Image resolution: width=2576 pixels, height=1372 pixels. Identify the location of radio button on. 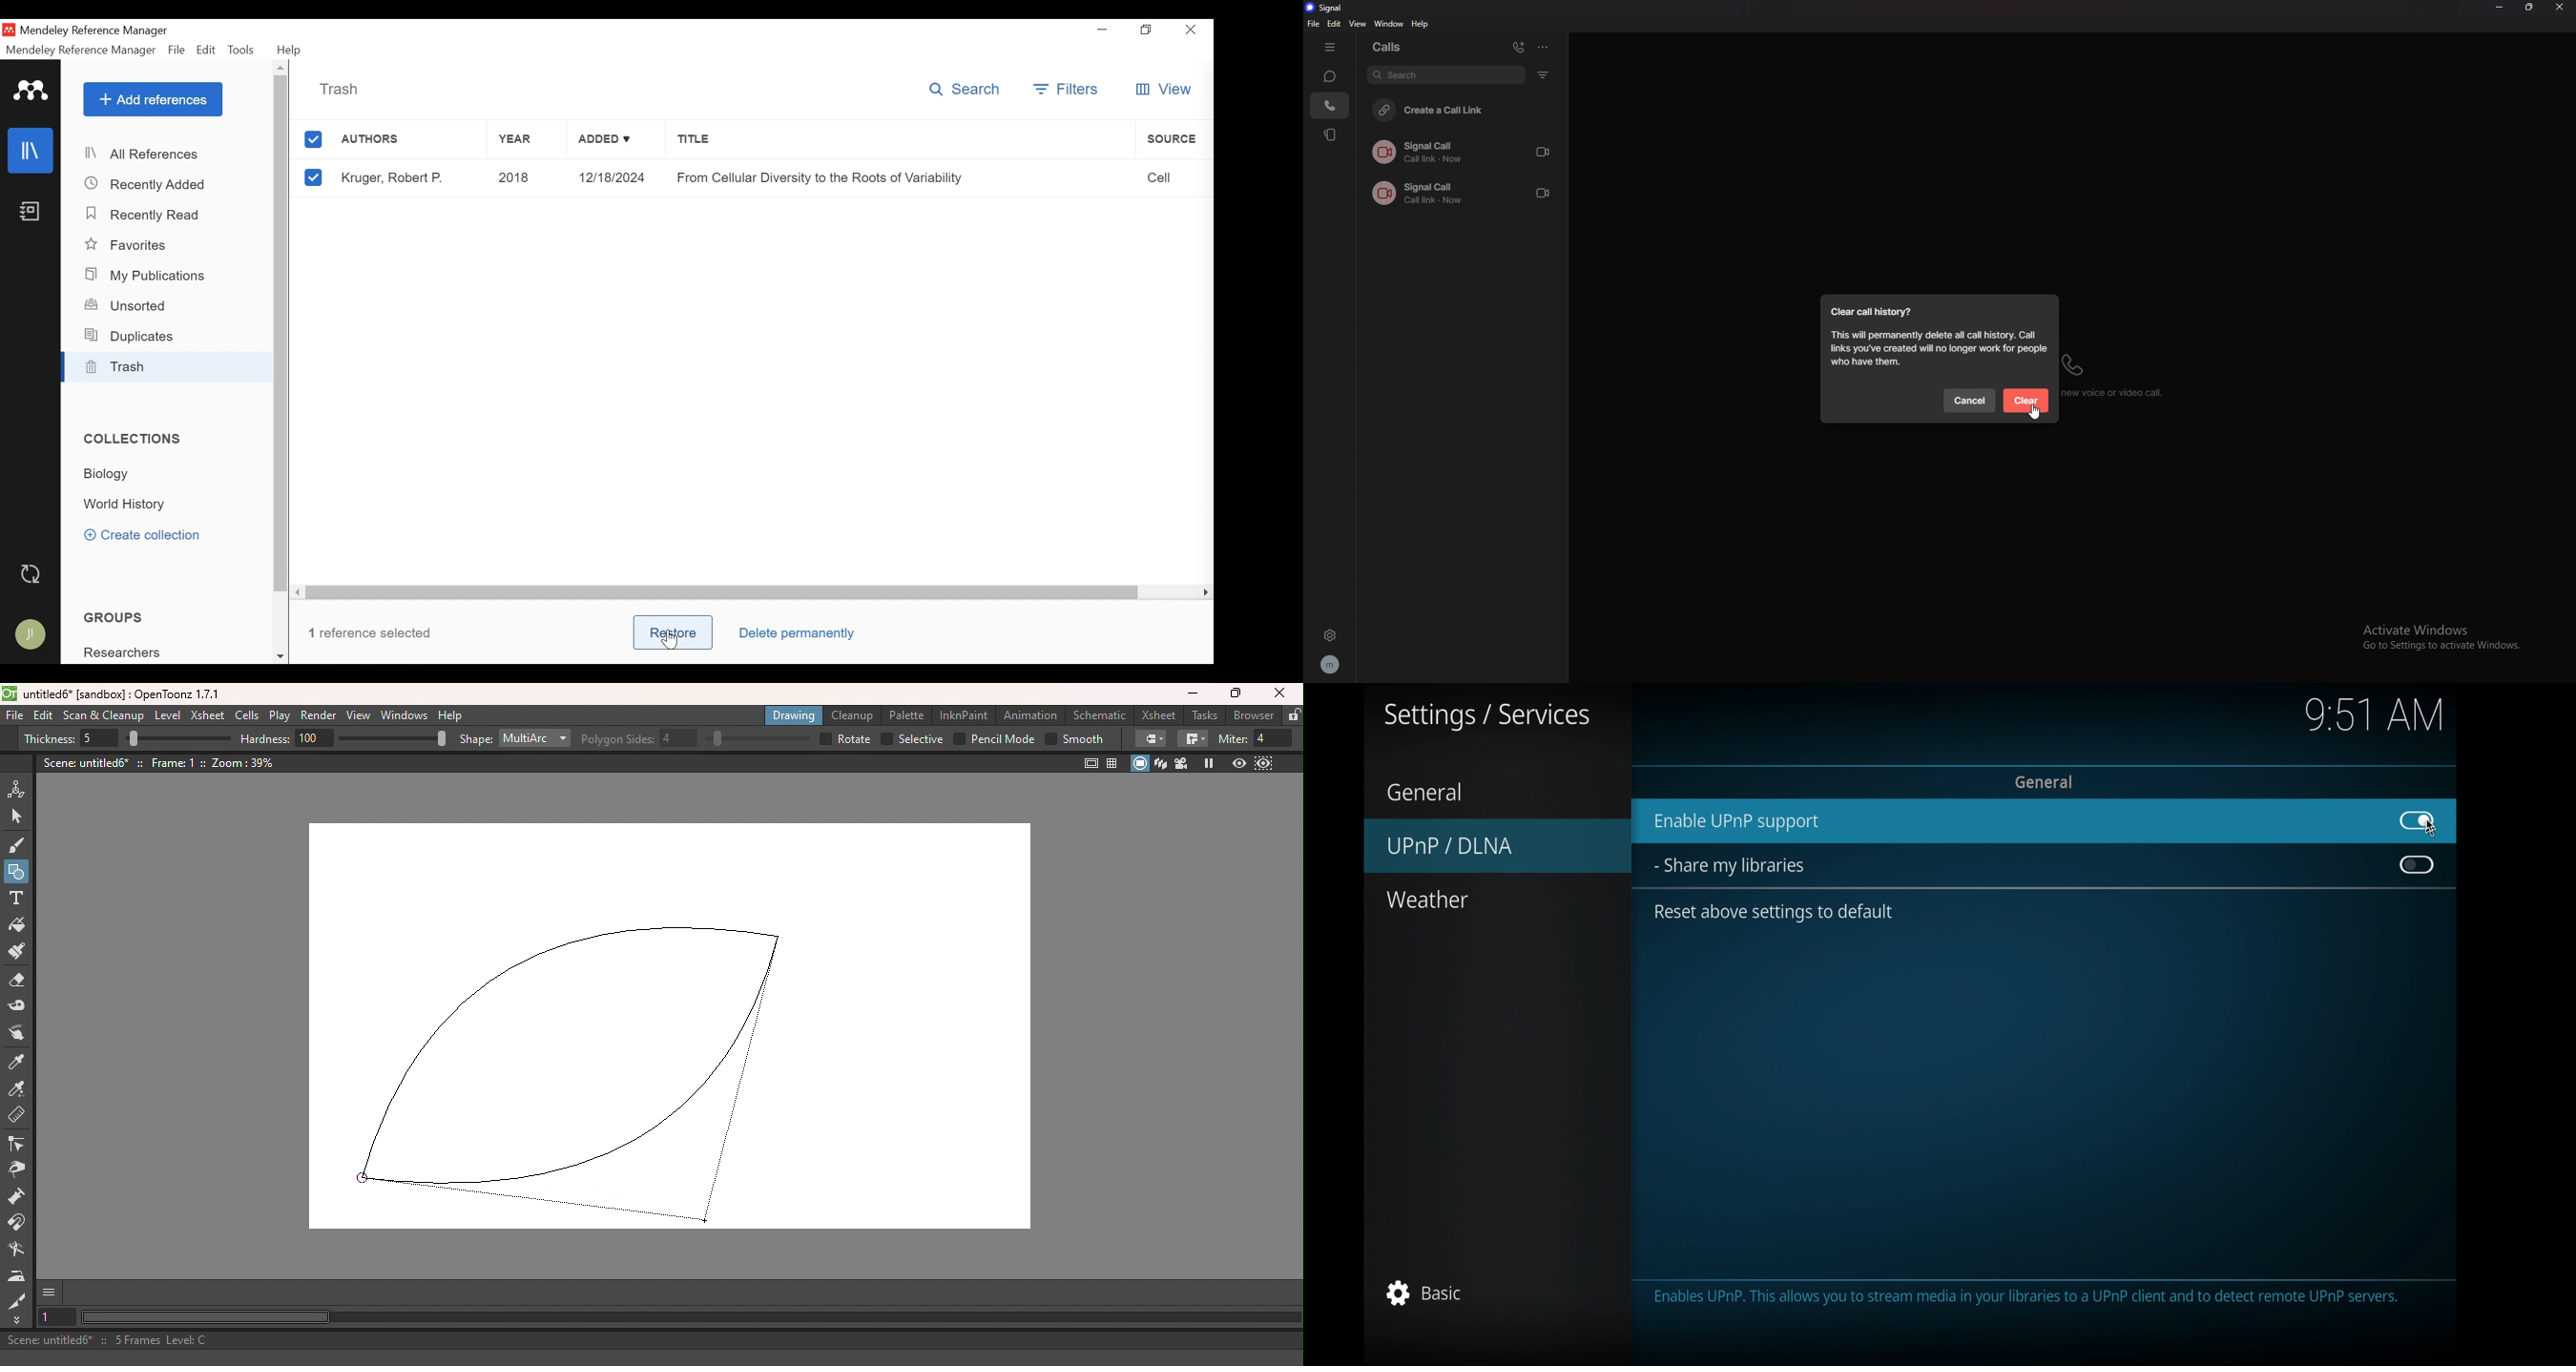
(2416, 820).